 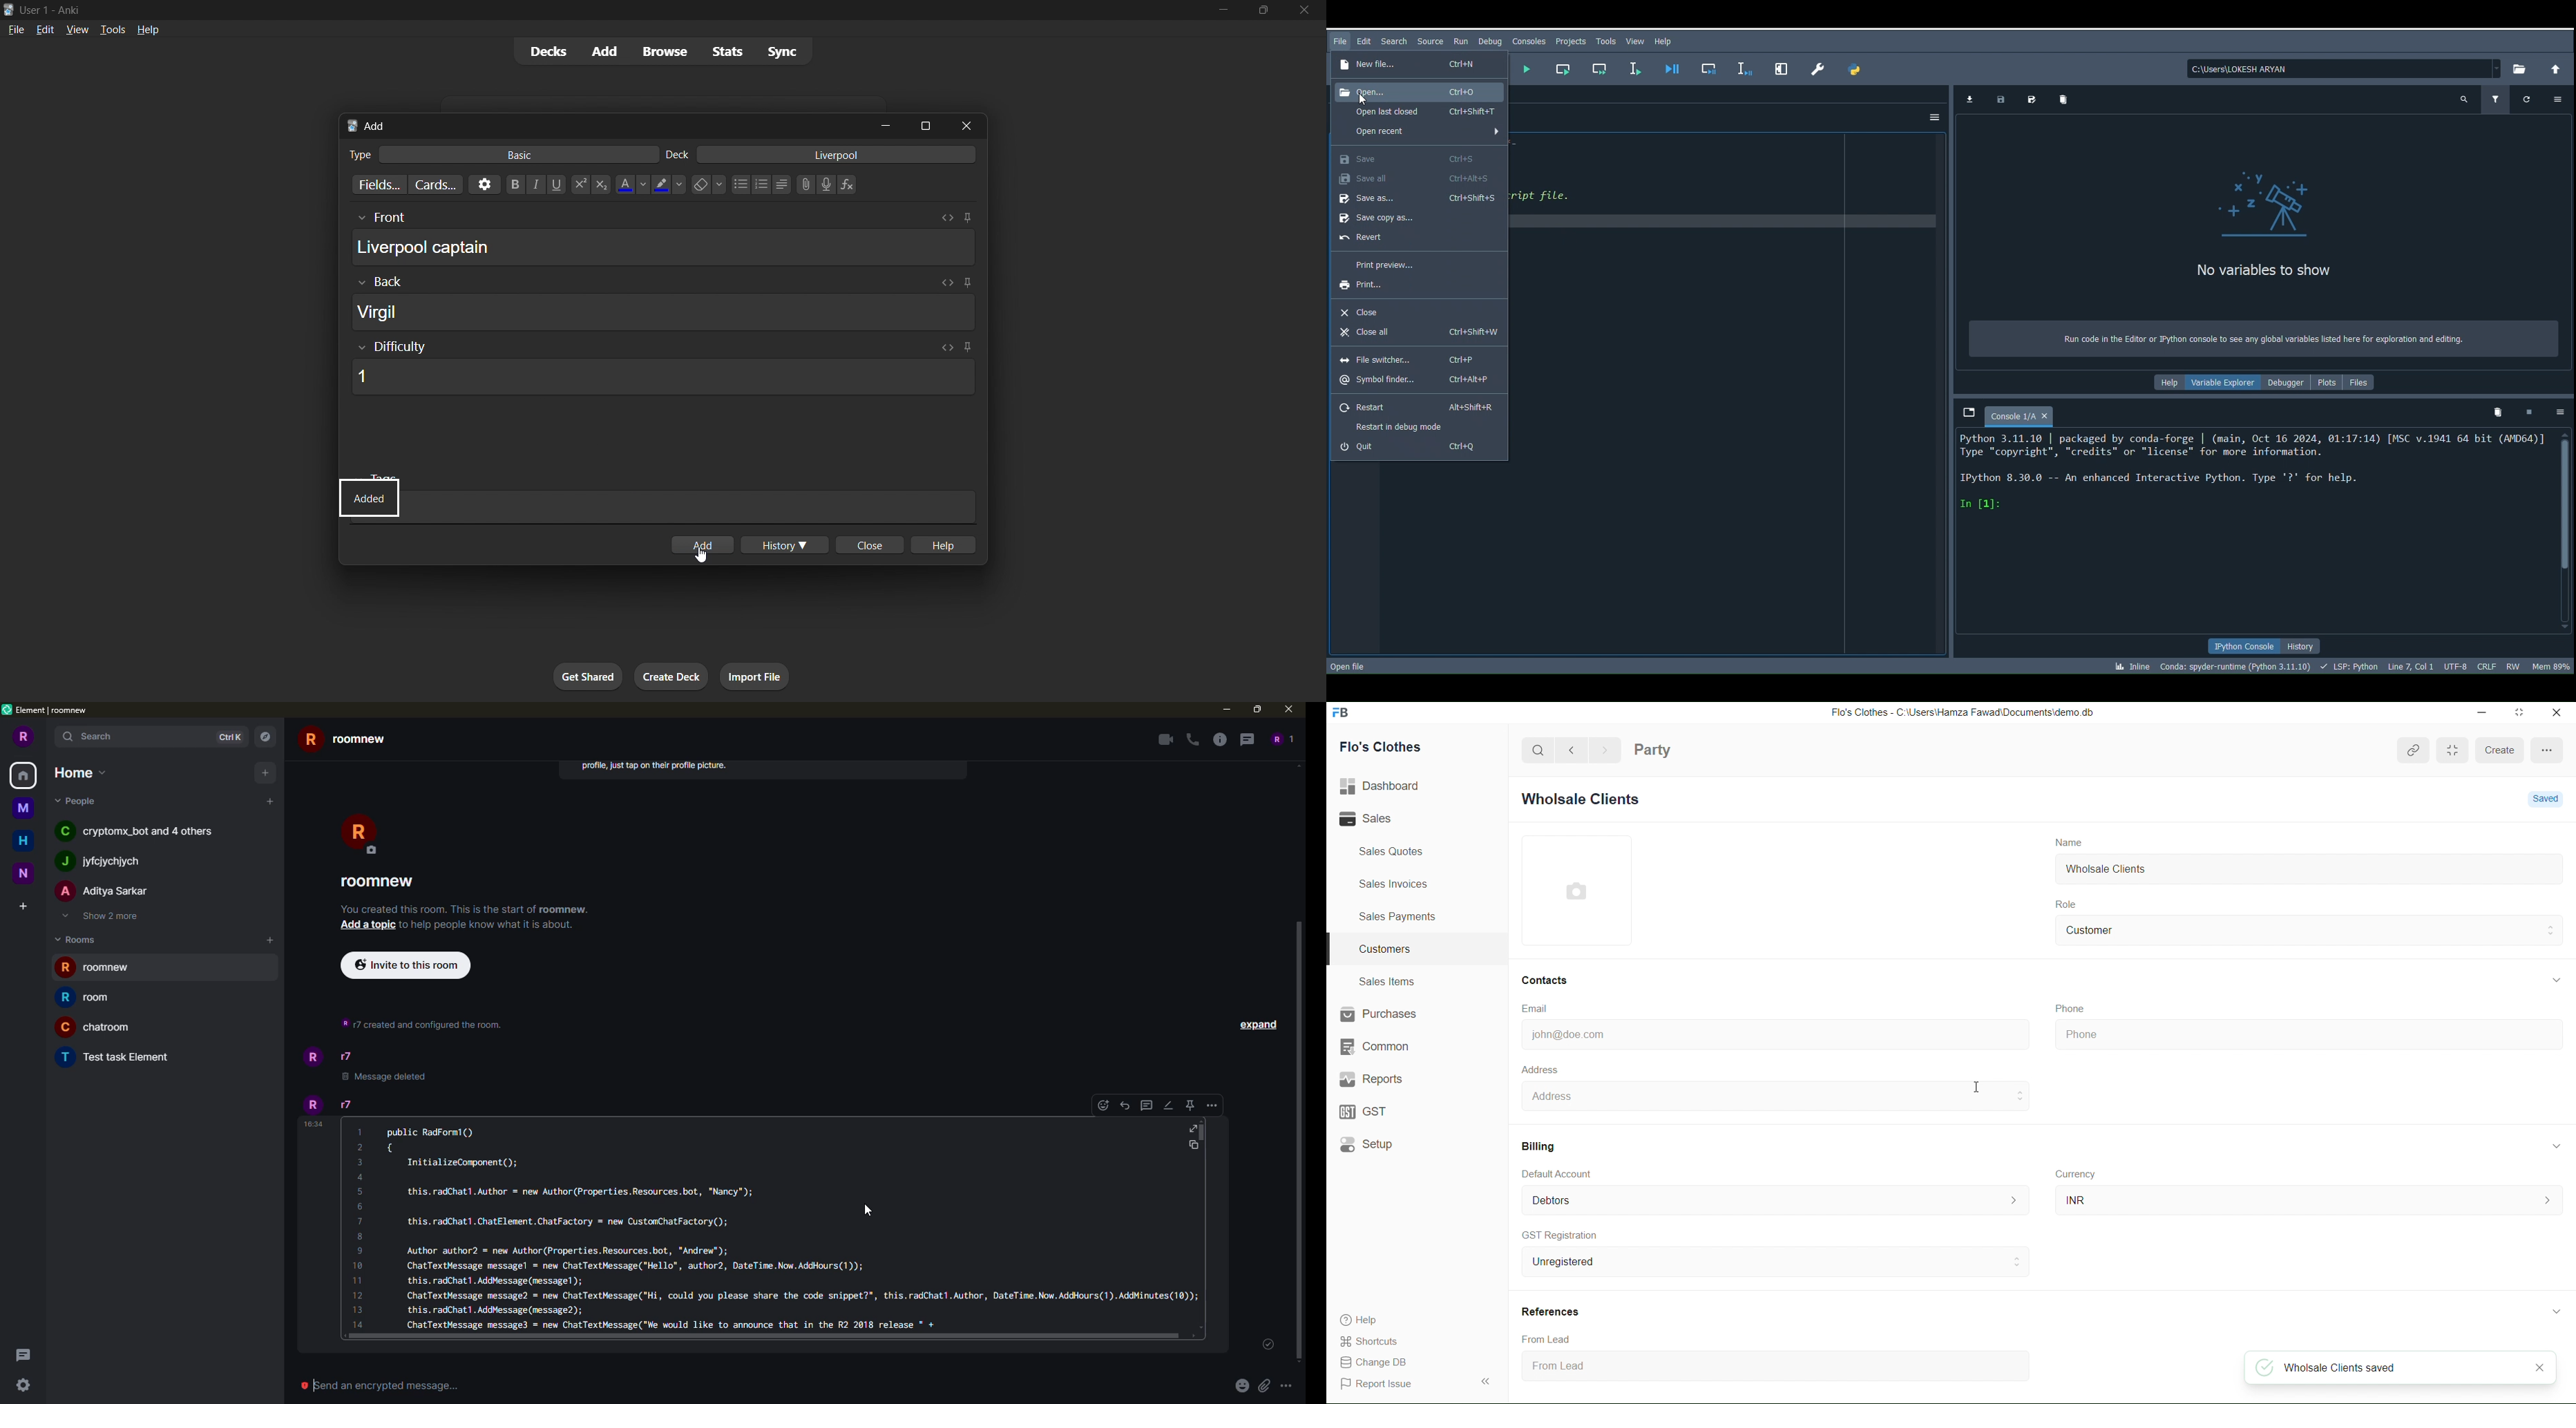 I want to click on Preferences, so click(x=1814, y=65).